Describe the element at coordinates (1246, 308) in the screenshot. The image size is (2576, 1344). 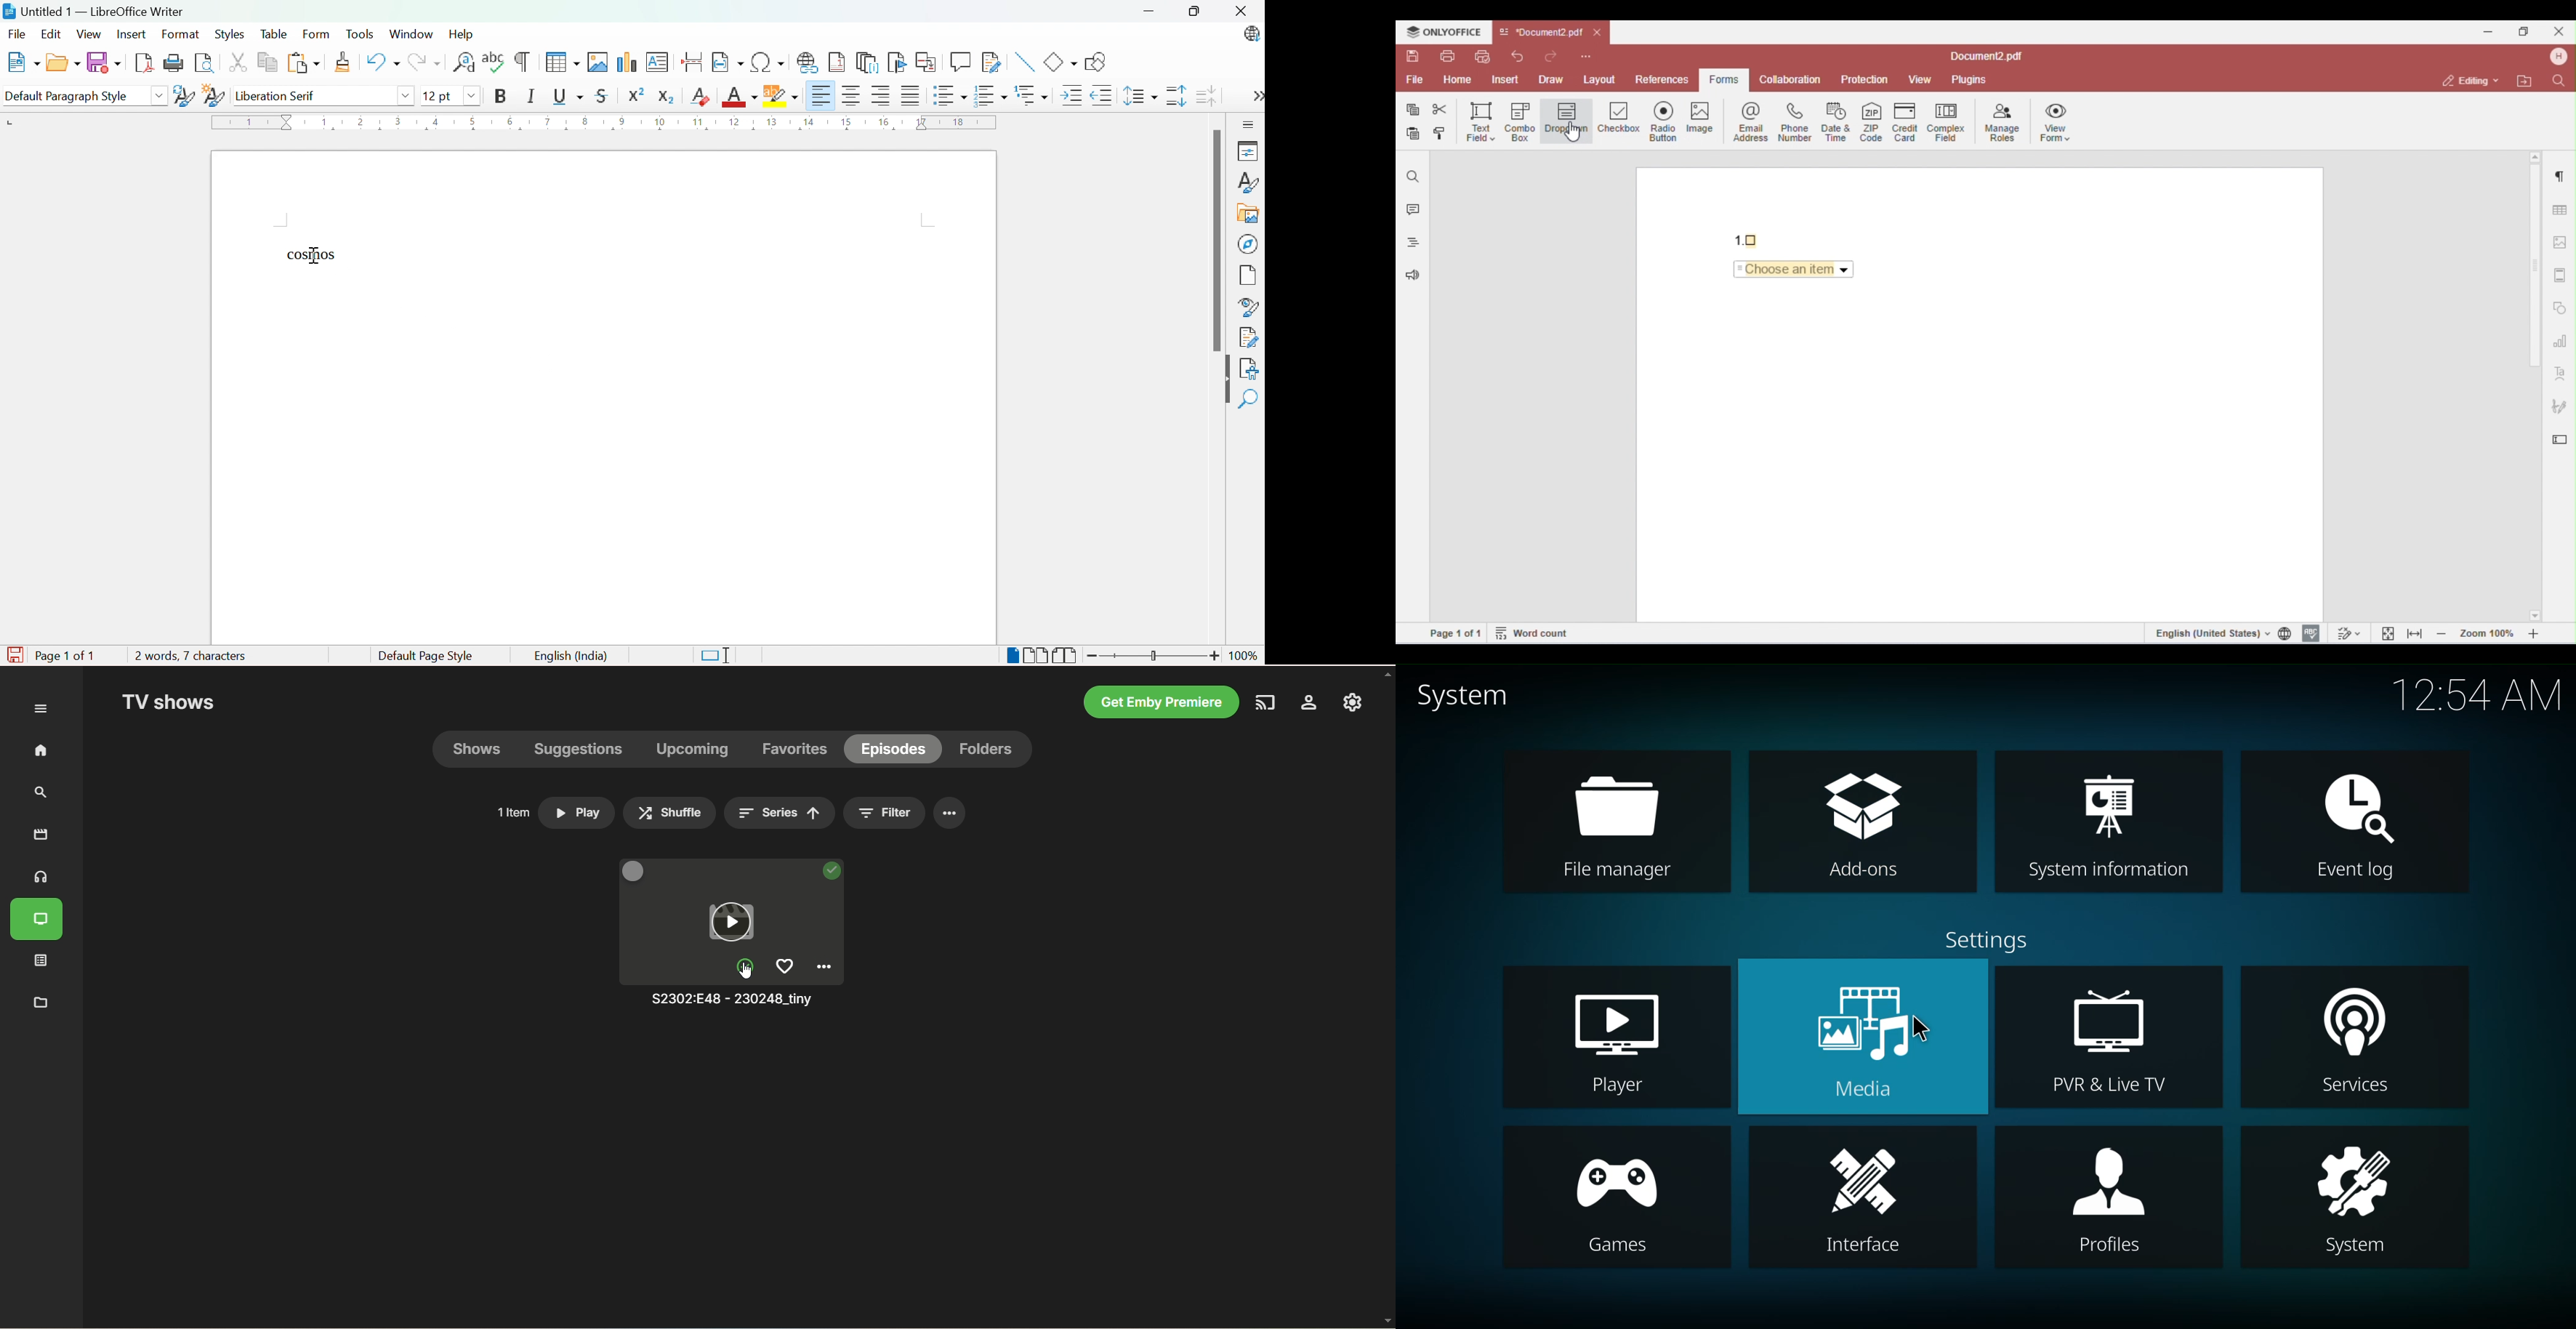
I see `Style inspector` at that location.